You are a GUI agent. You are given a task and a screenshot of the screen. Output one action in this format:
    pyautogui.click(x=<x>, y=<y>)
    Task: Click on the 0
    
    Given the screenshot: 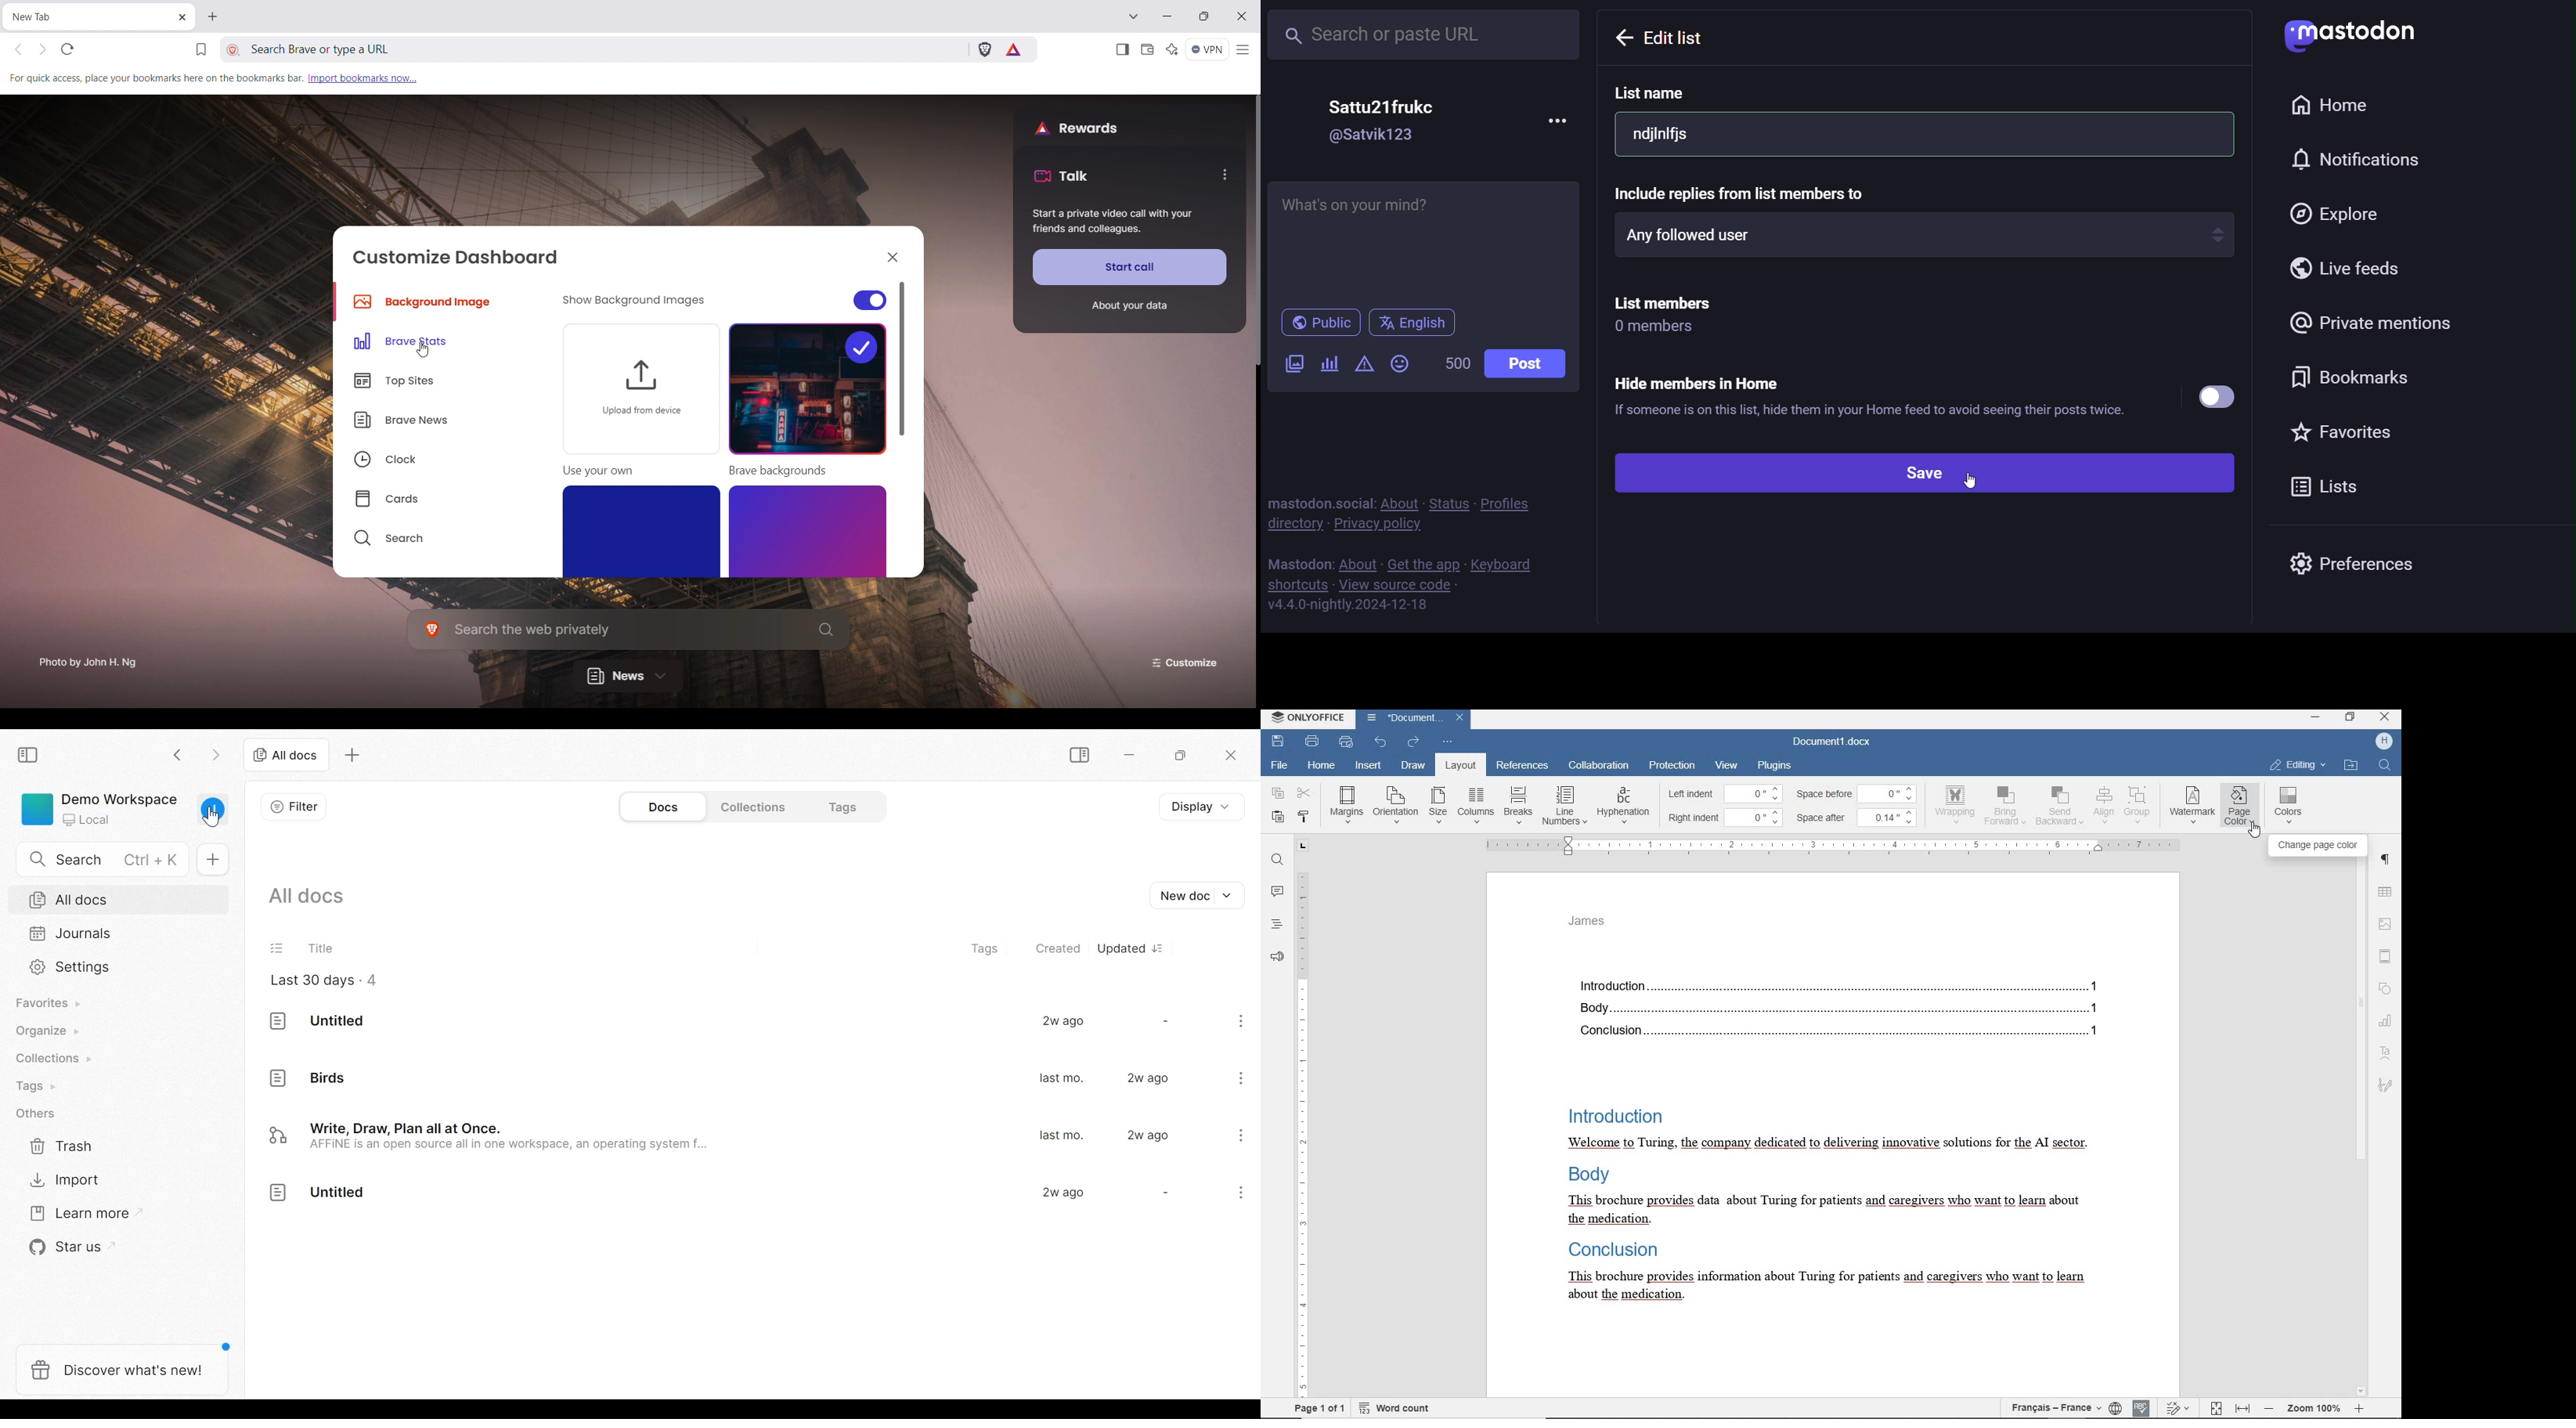 What is the action you would take?
    pyautogui.click(x=1753, y=794)
    